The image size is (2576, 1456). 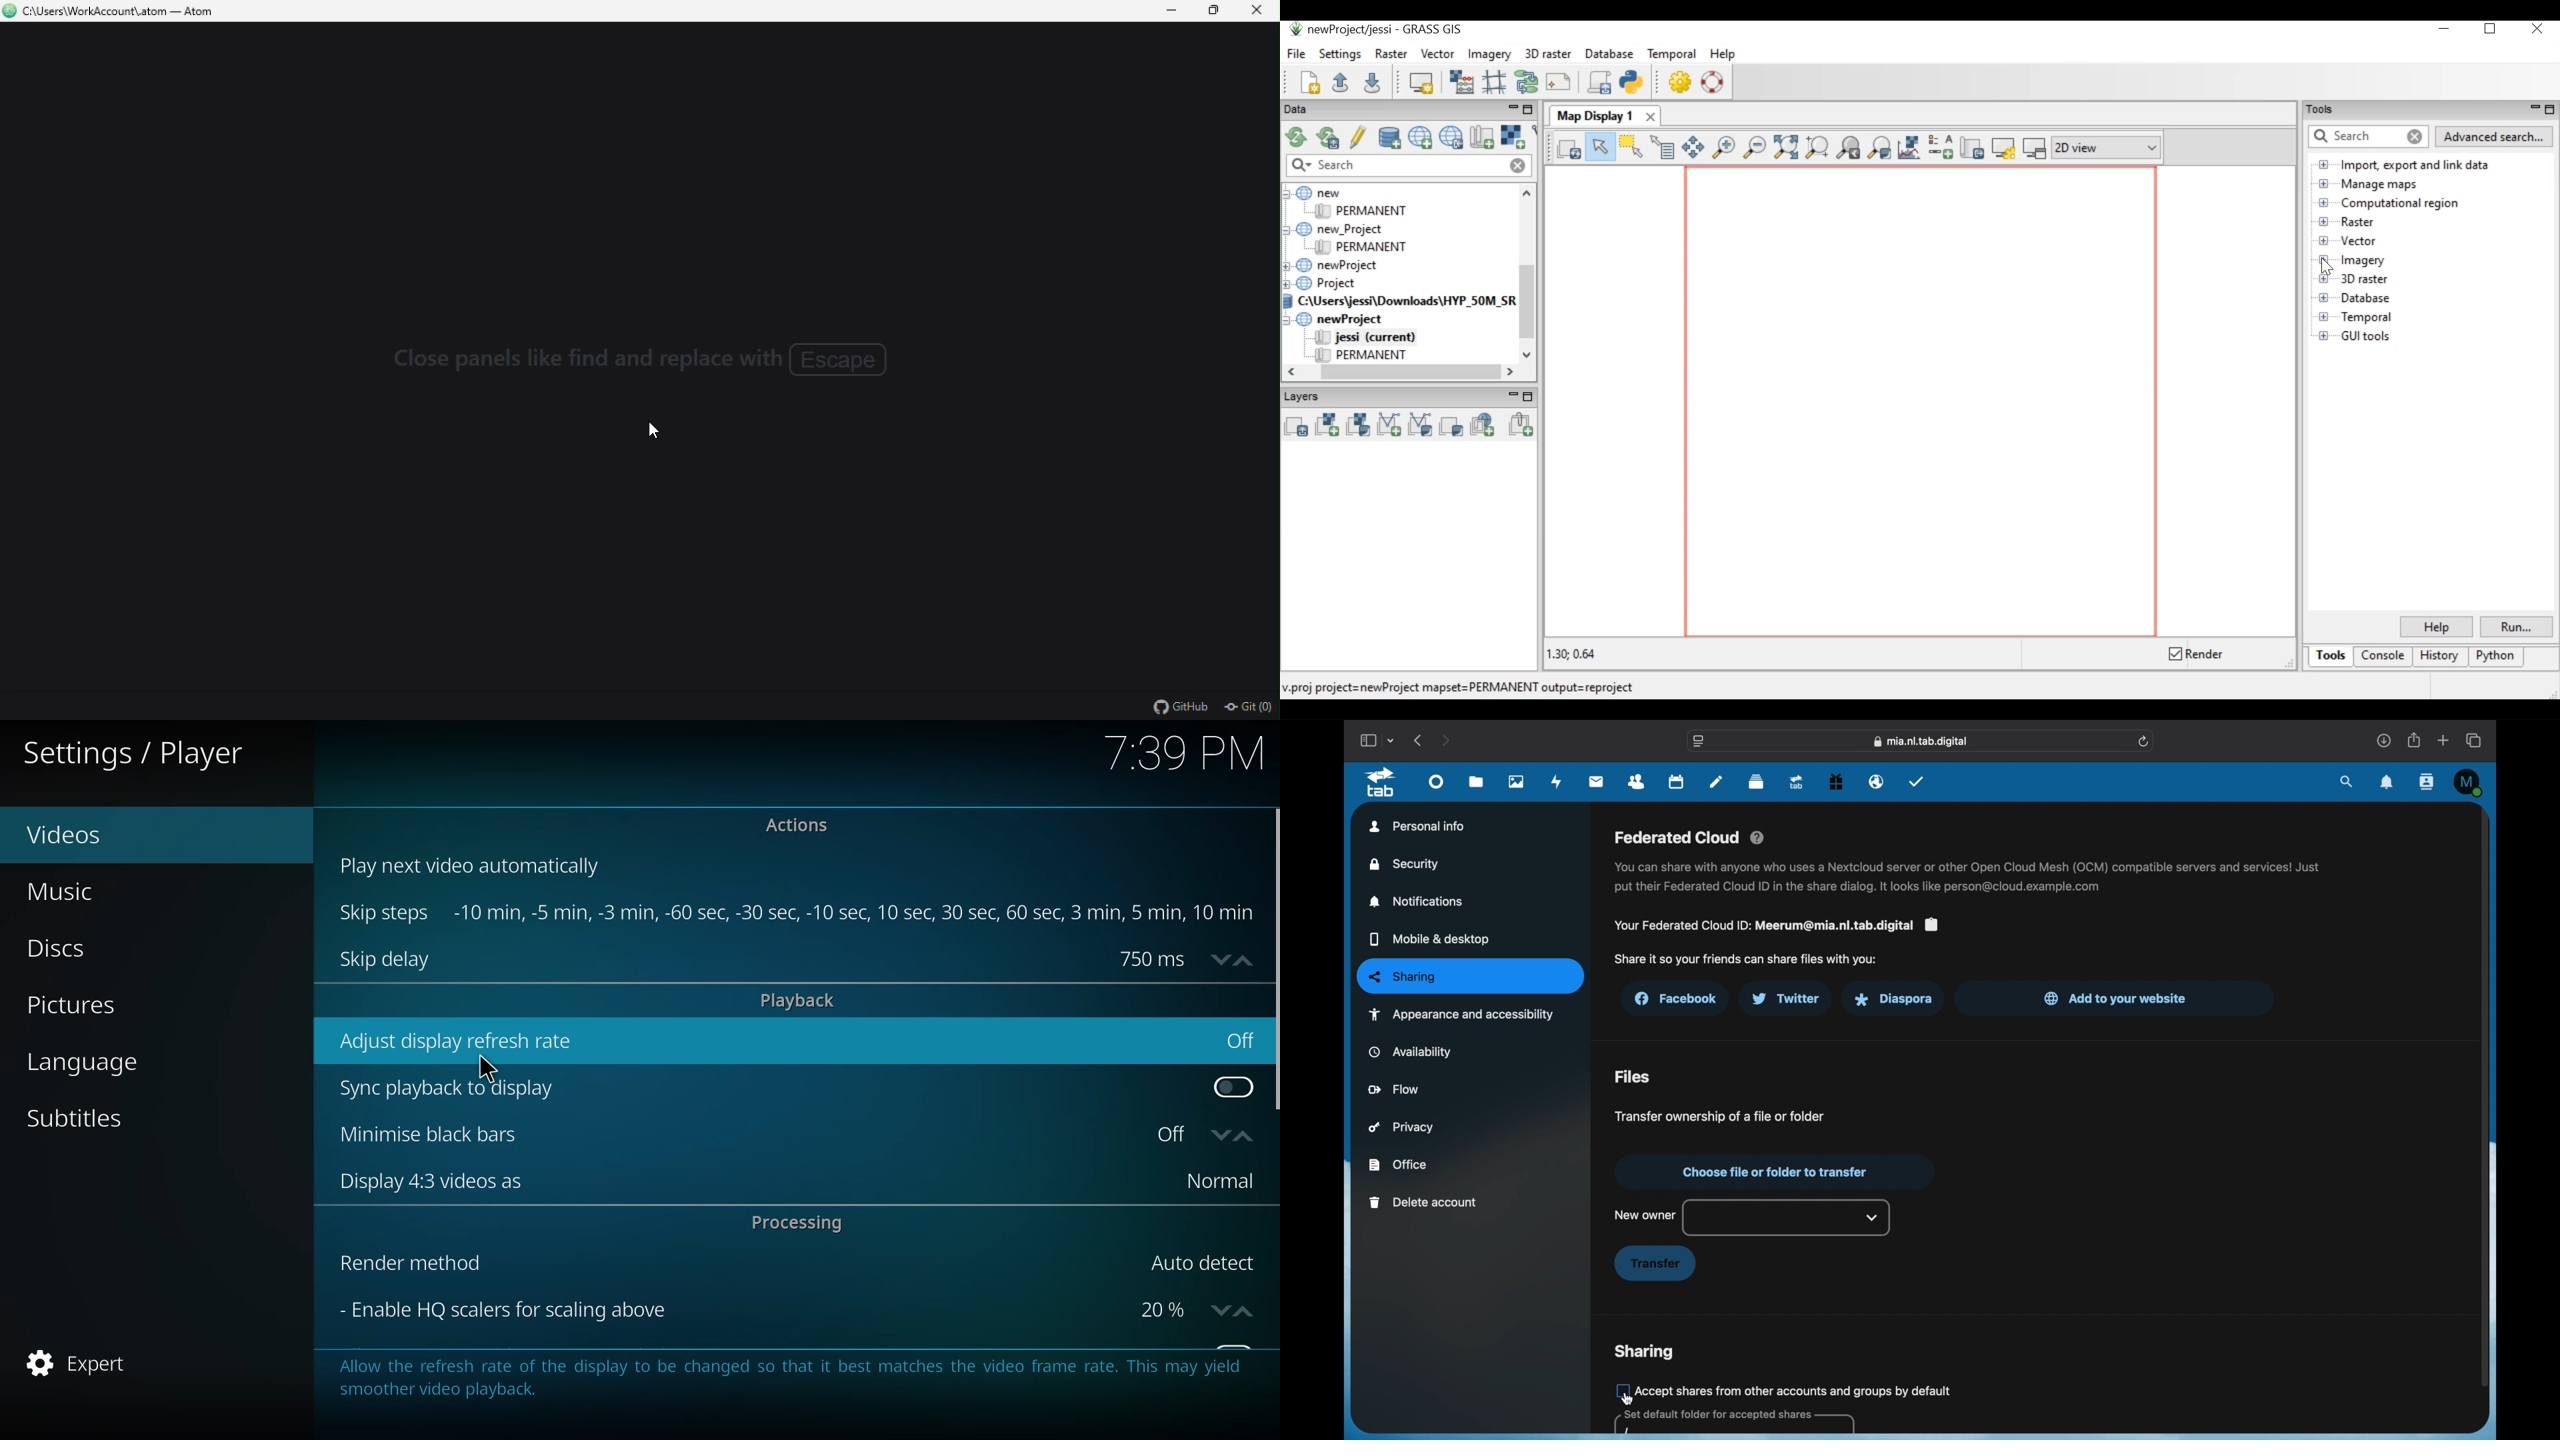 What do you see at coordinates (421, 1181) in the screenshot?
I see `display 4:3 video` at bounding box center [421, 1181].